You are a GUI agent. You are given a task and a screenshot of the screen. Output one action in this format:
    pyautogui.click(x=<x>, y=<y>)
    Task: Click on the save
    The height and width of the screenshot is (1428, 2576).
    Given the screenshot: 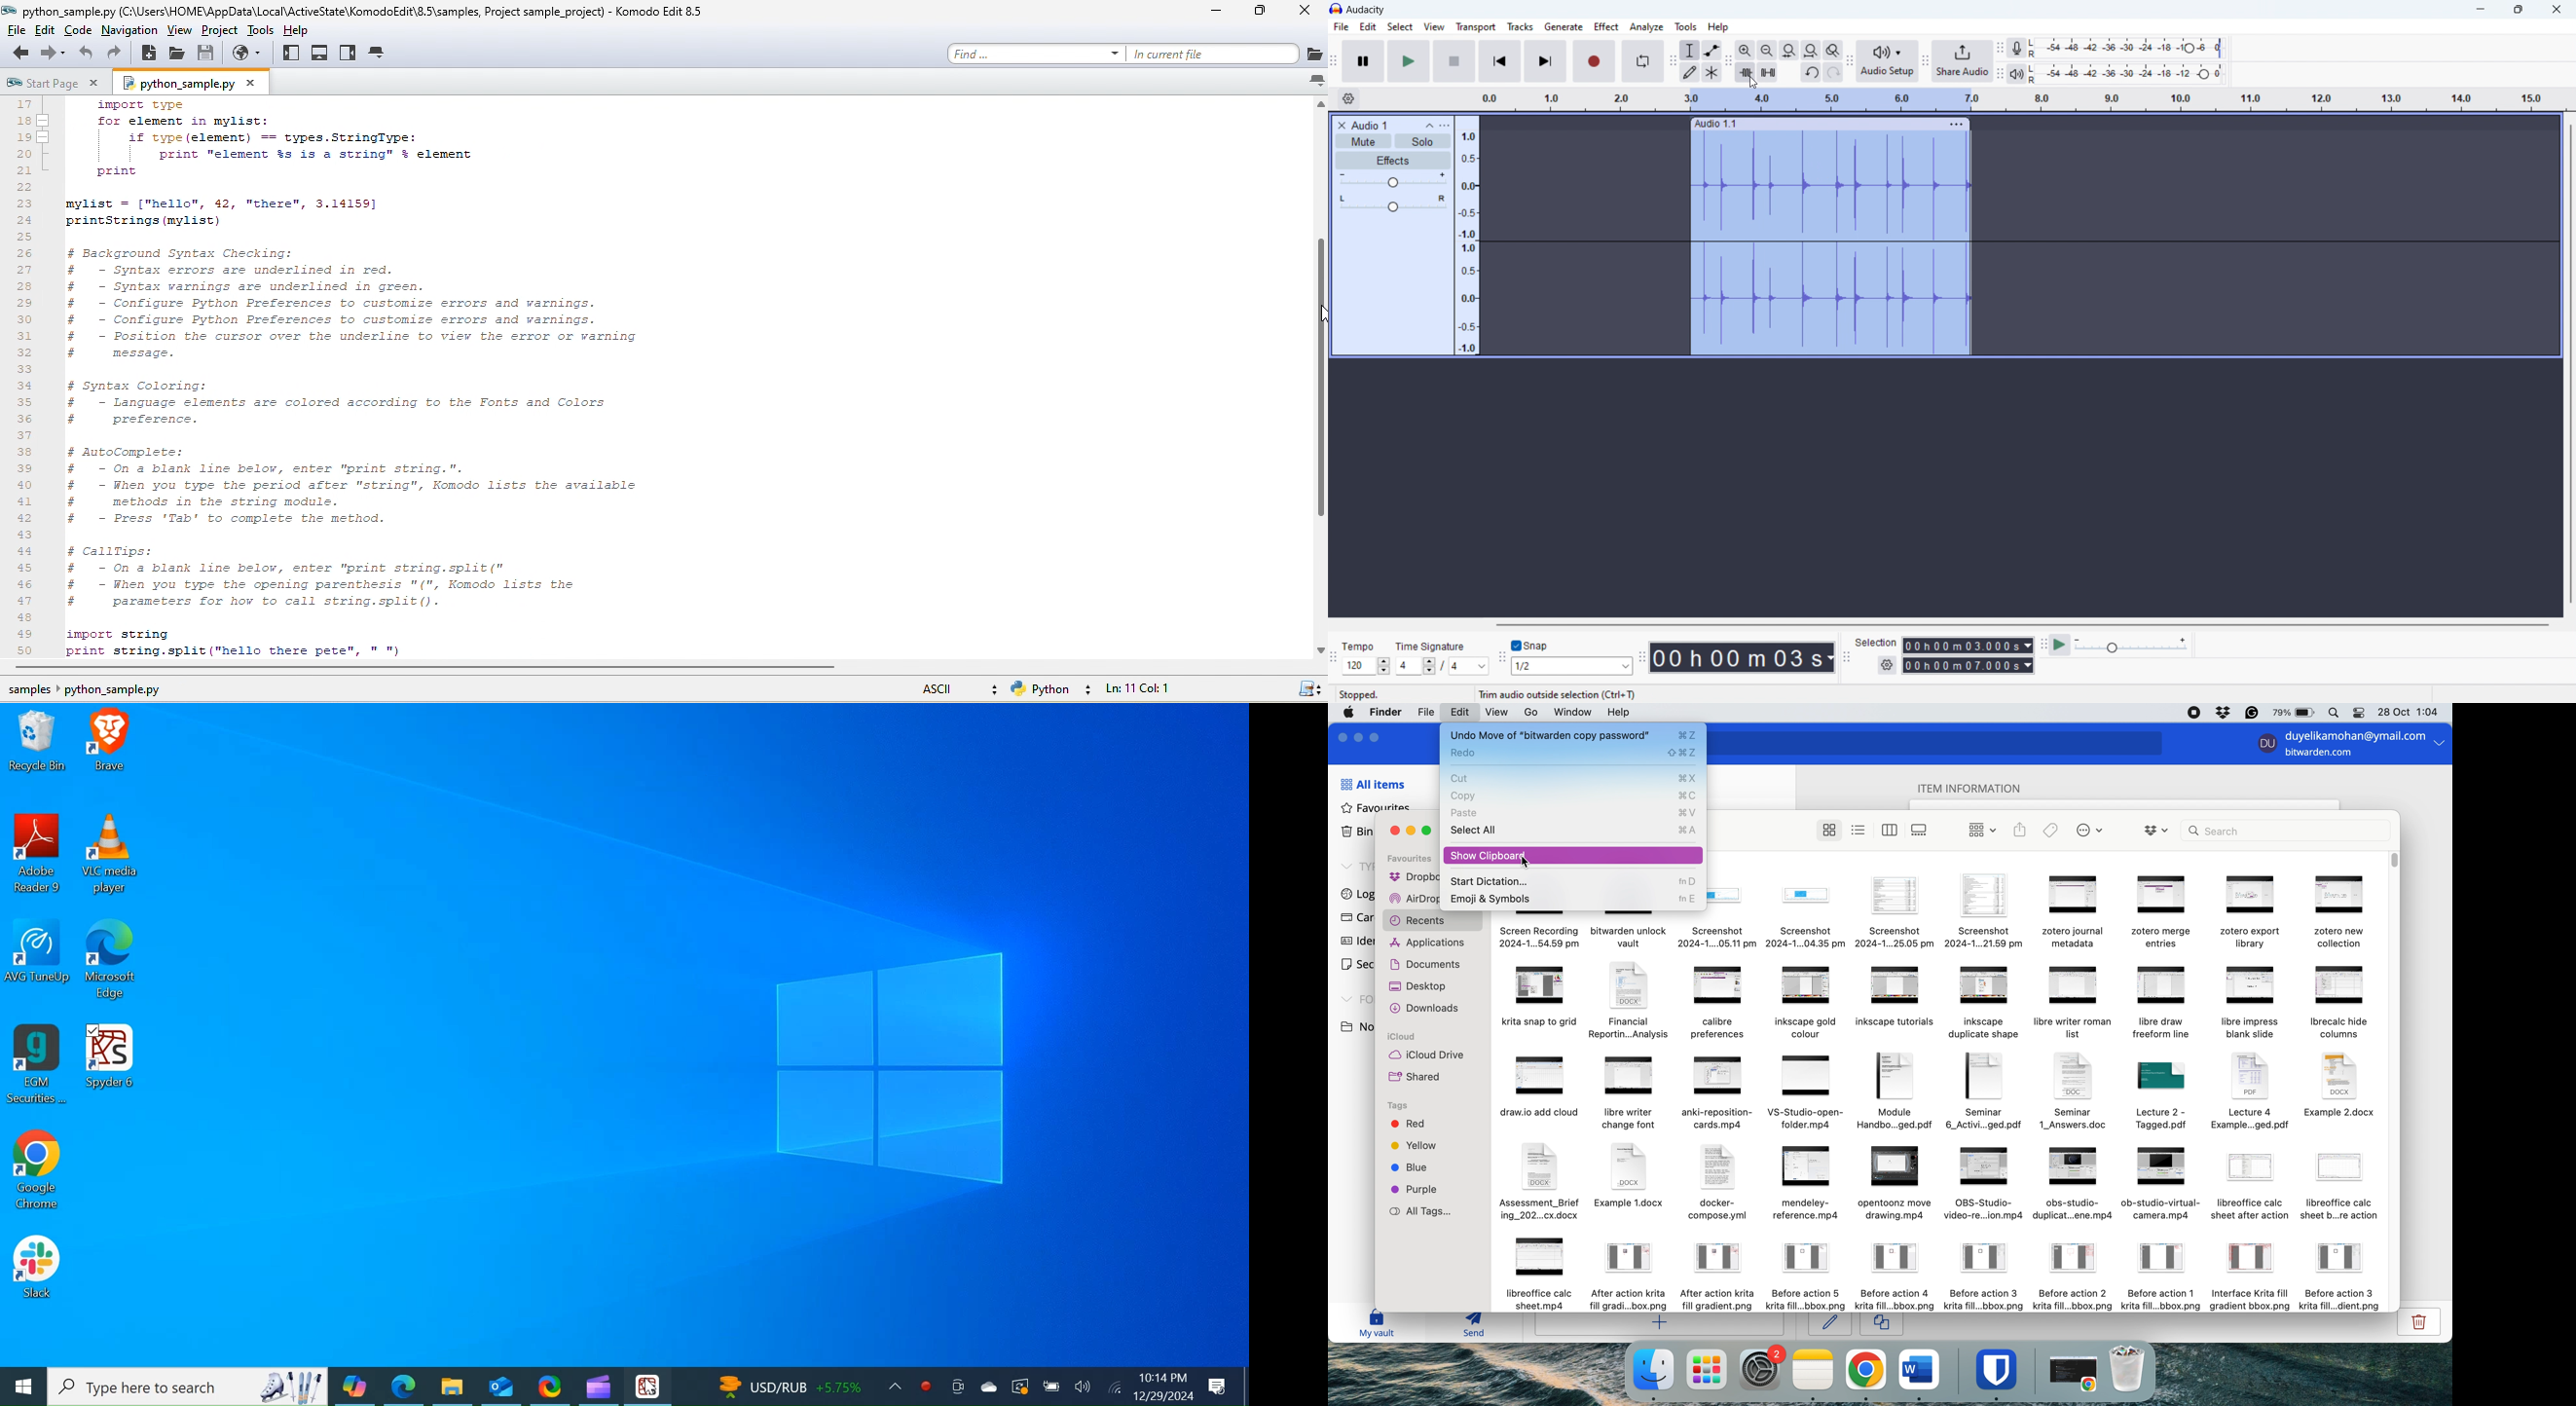 What is the action you would take?
    pyautogui.click(x=207, y=53)
    